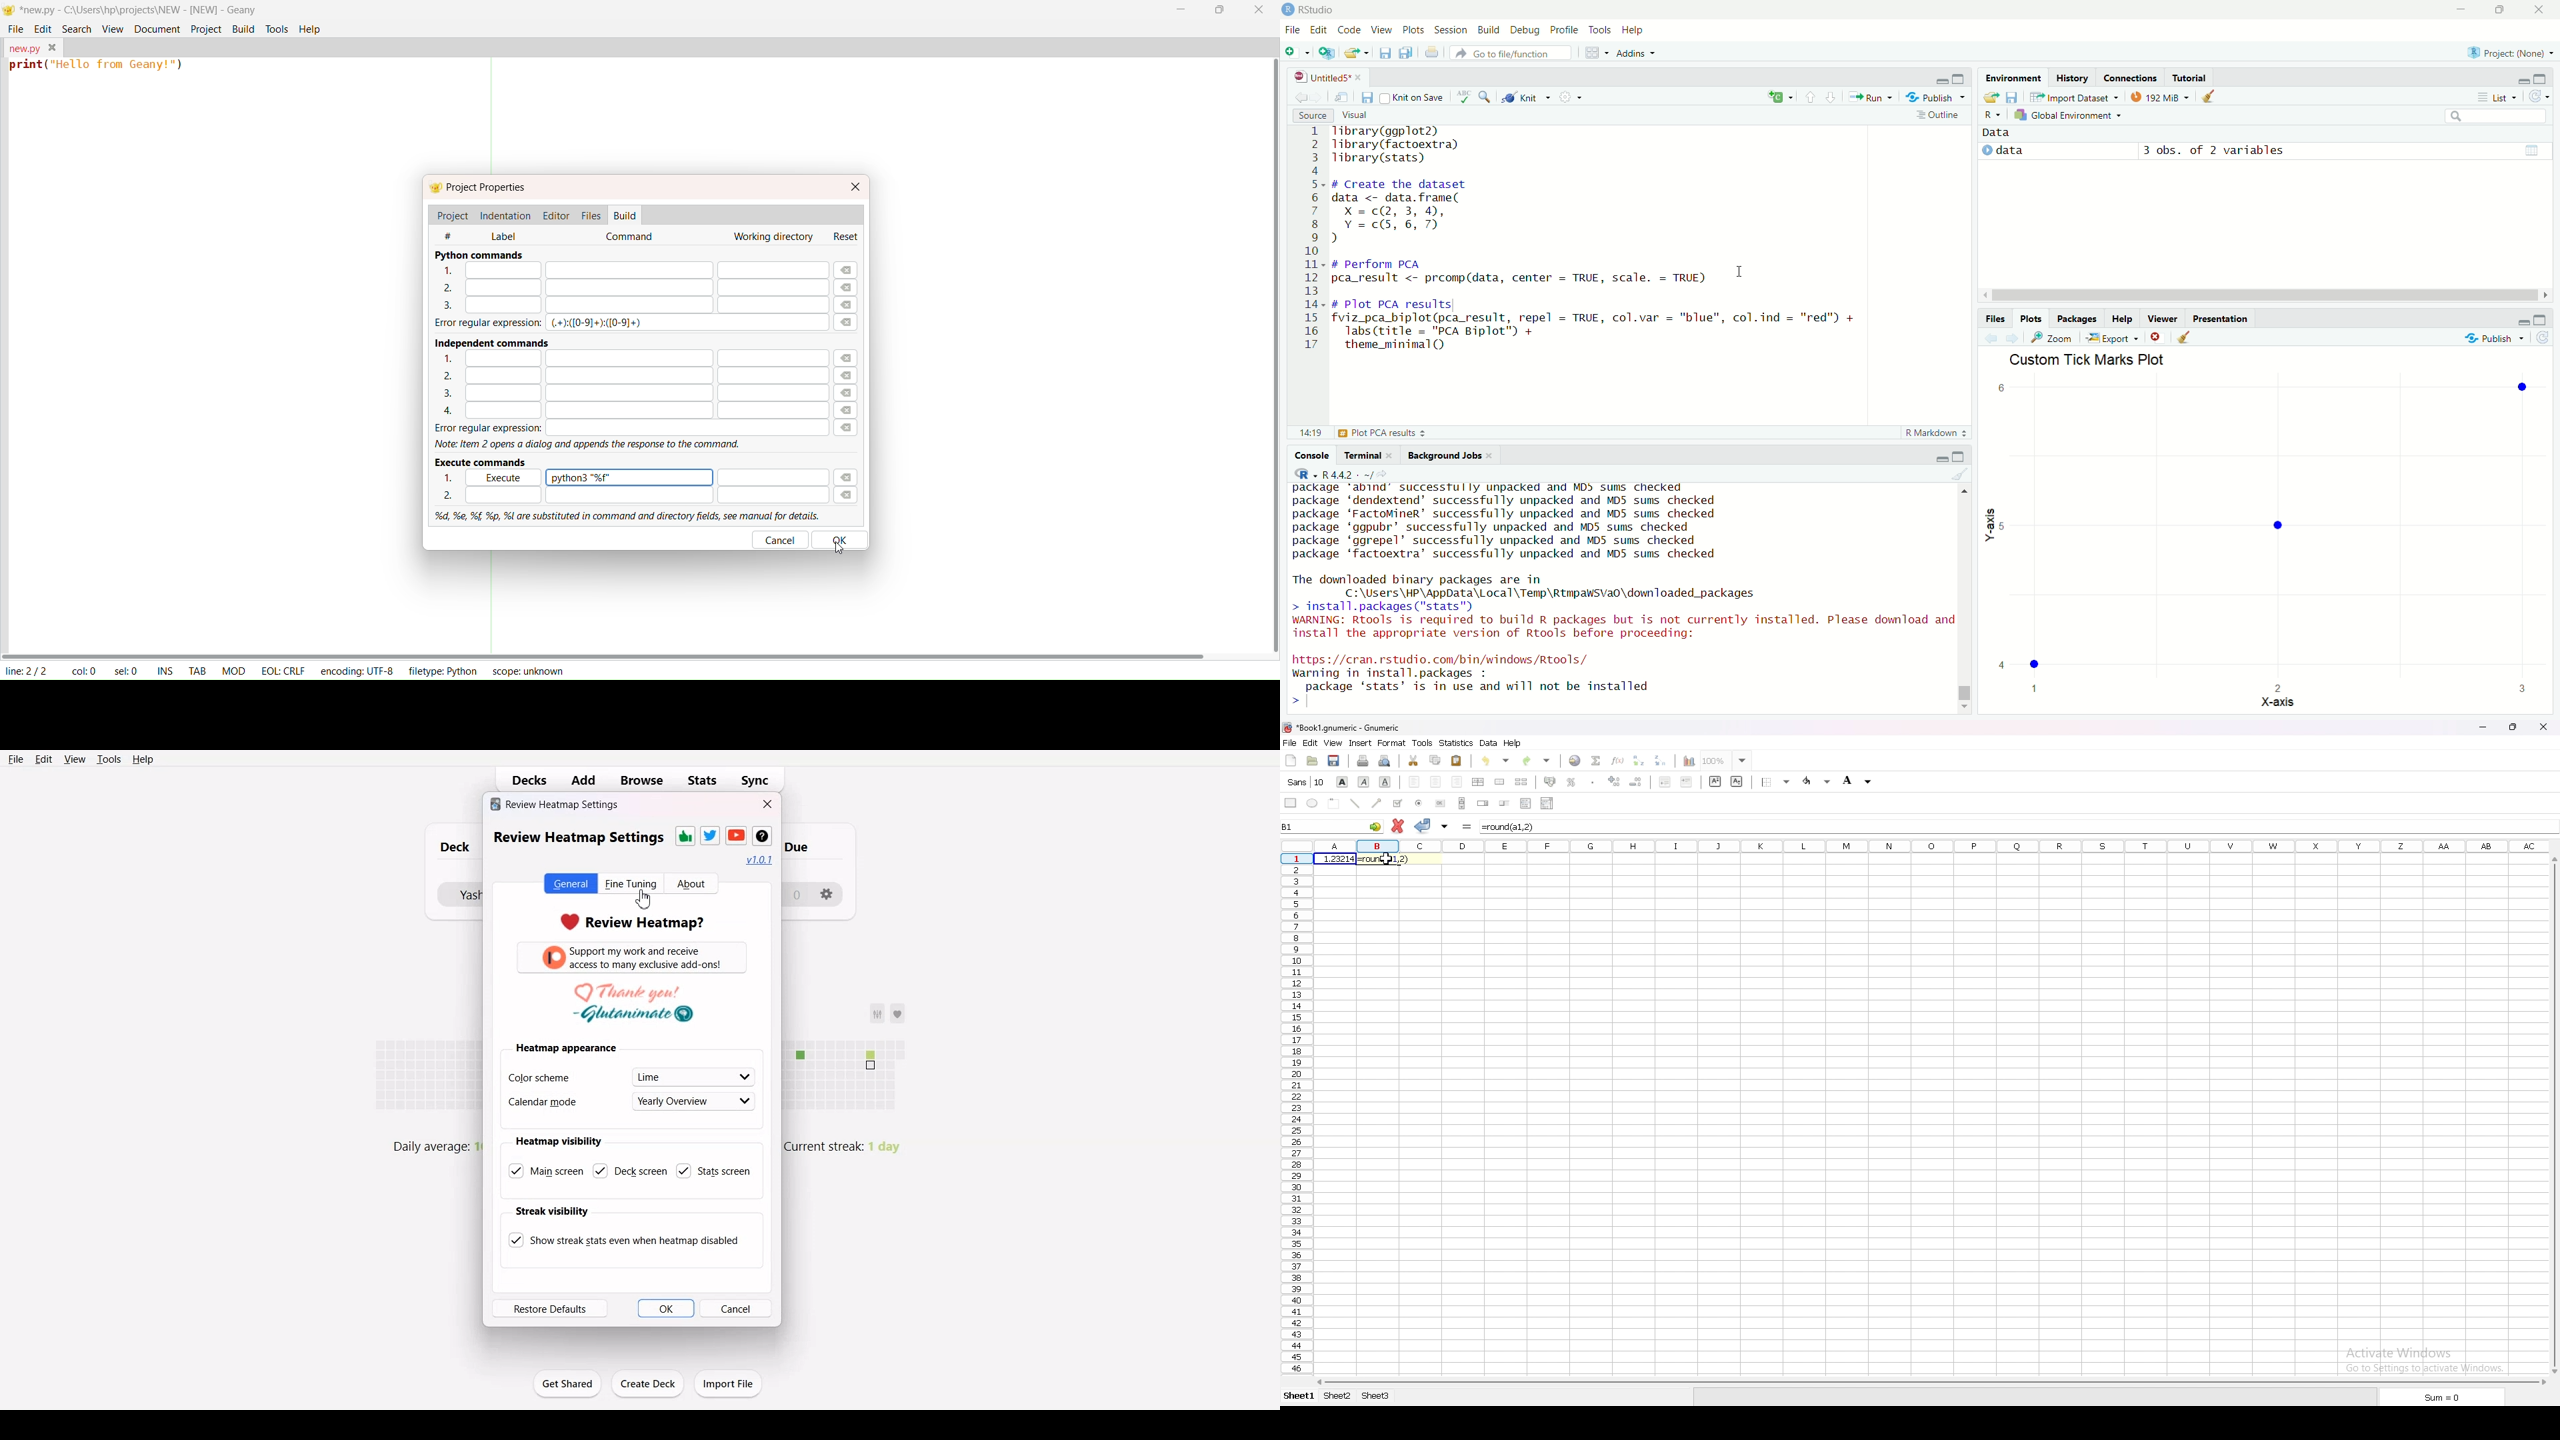  What do you see at coordinates (1936, 432) in the screenshot?
I see `r markdown` at bounding box center [1936, 432].